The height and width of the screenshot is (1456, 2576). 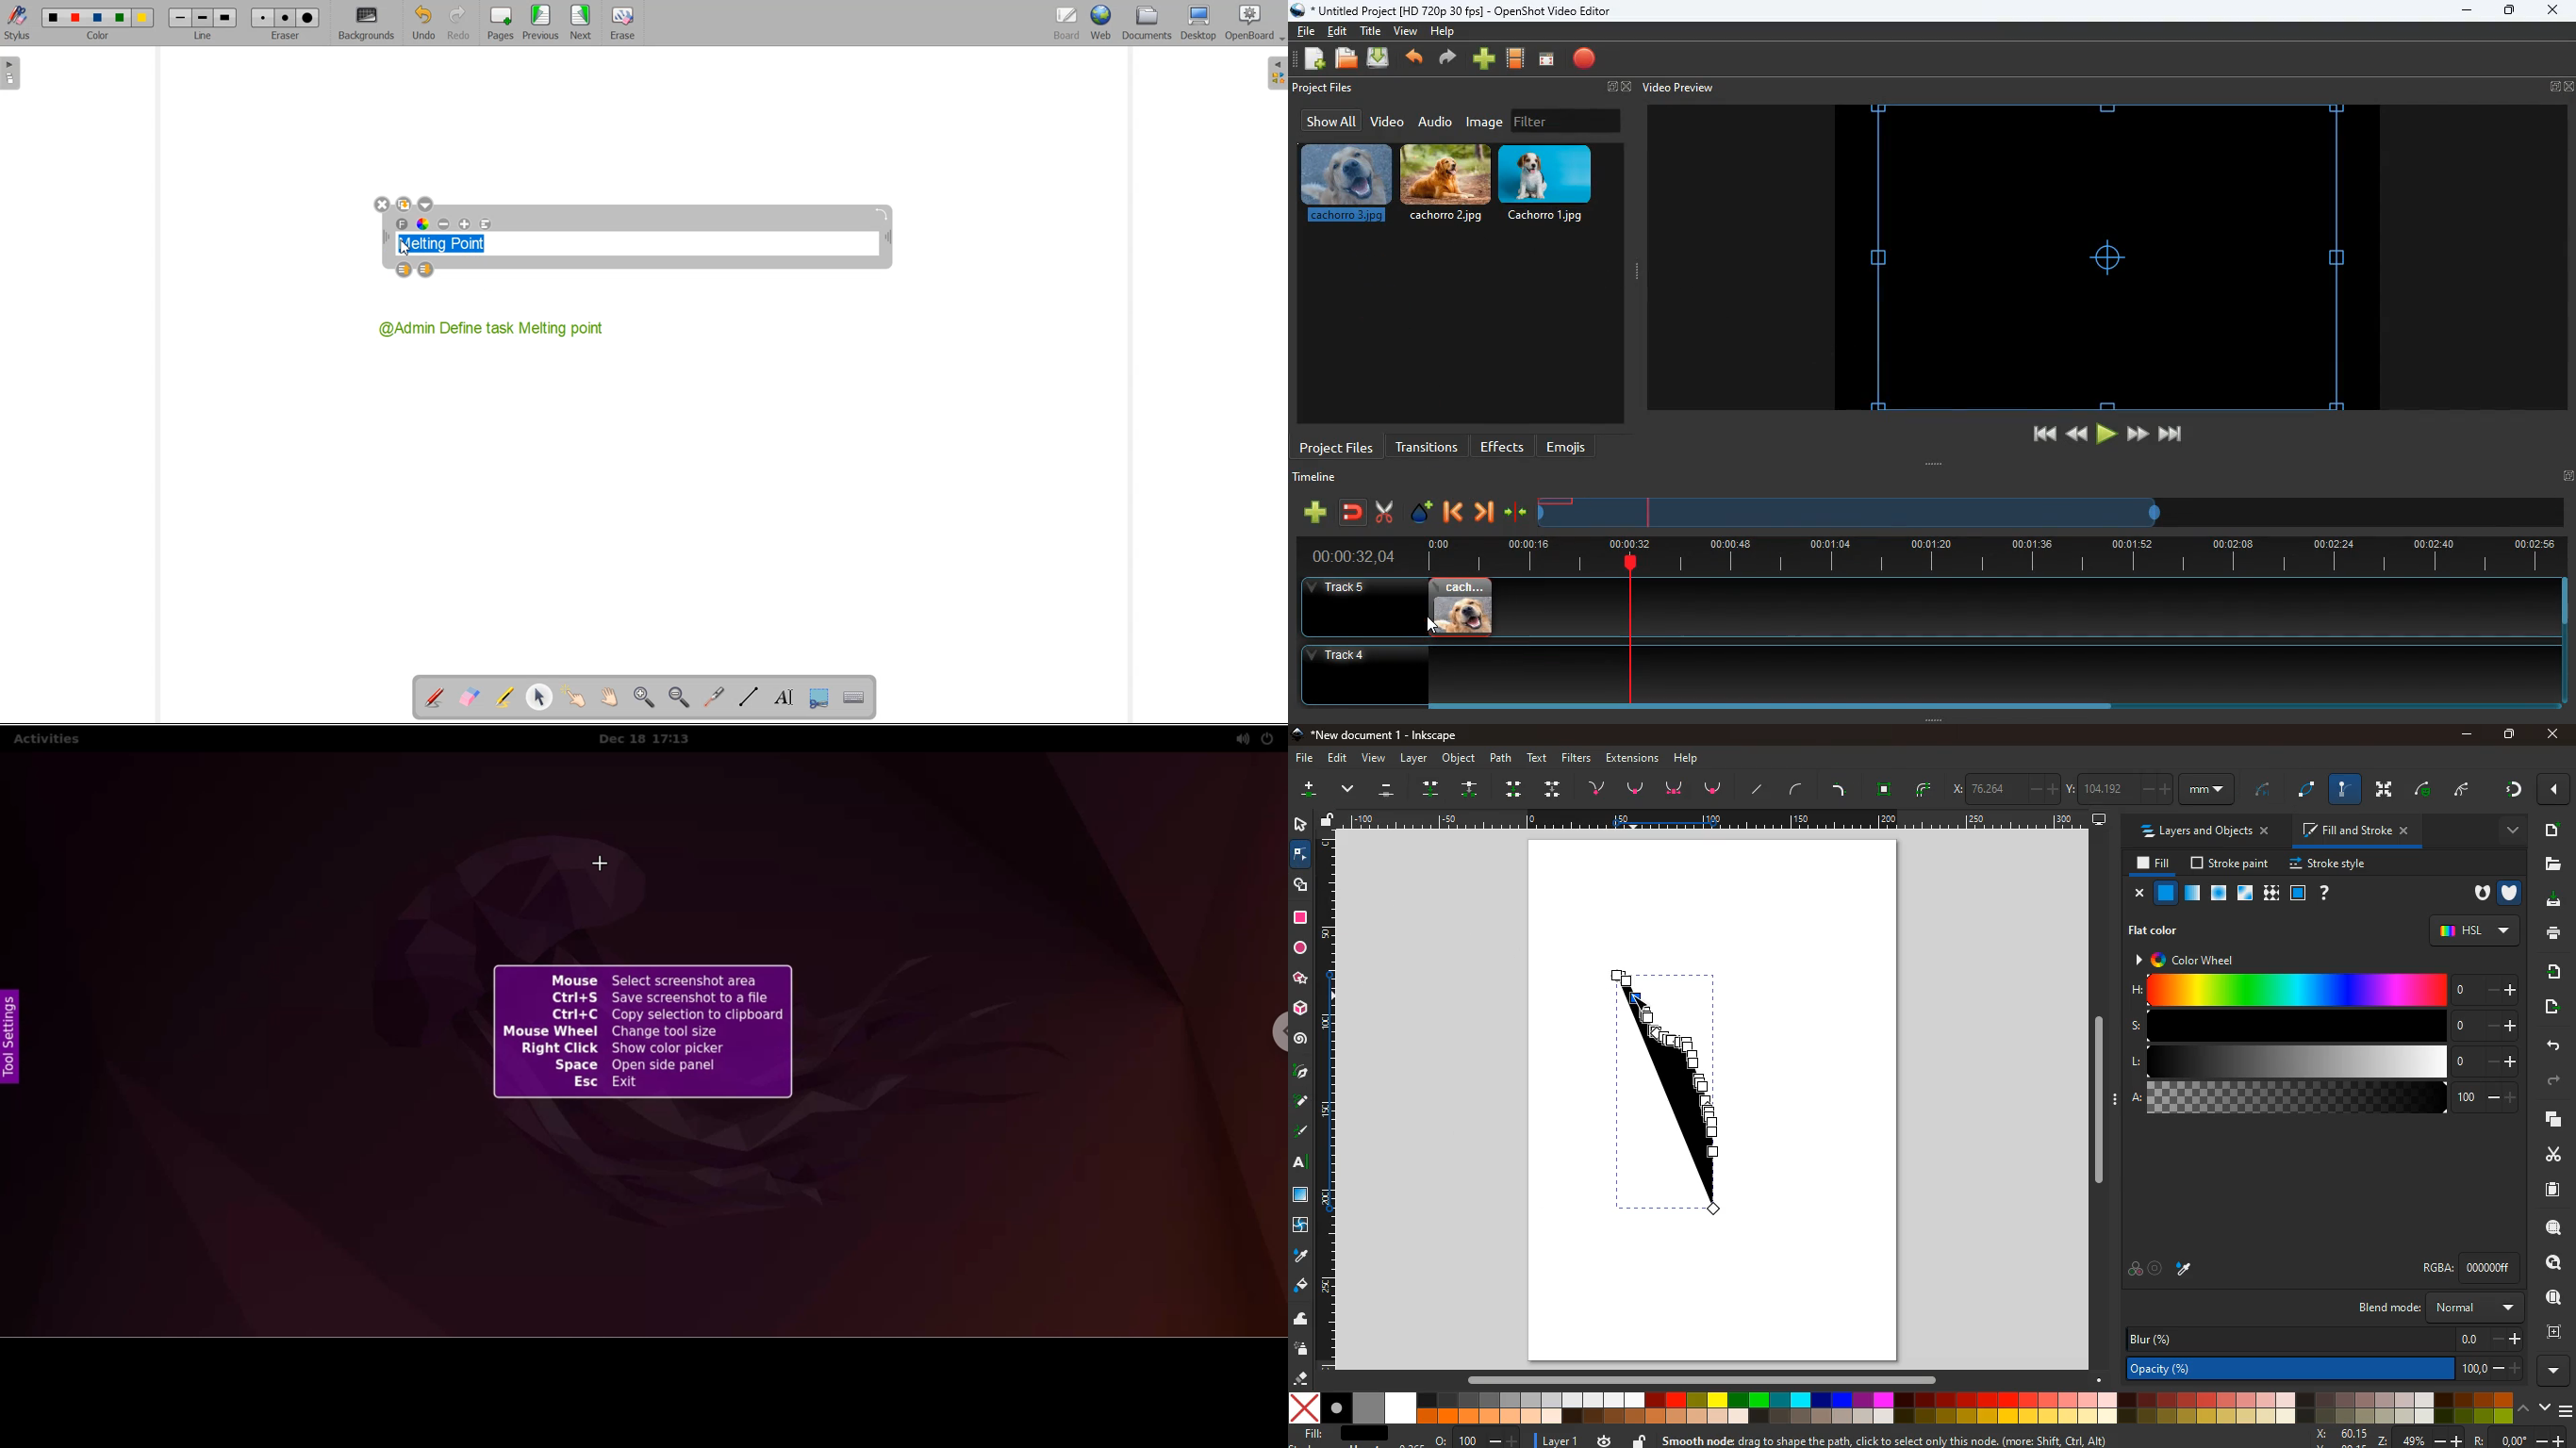 I want to click on blend mode, so click(x=2443, y=1308).